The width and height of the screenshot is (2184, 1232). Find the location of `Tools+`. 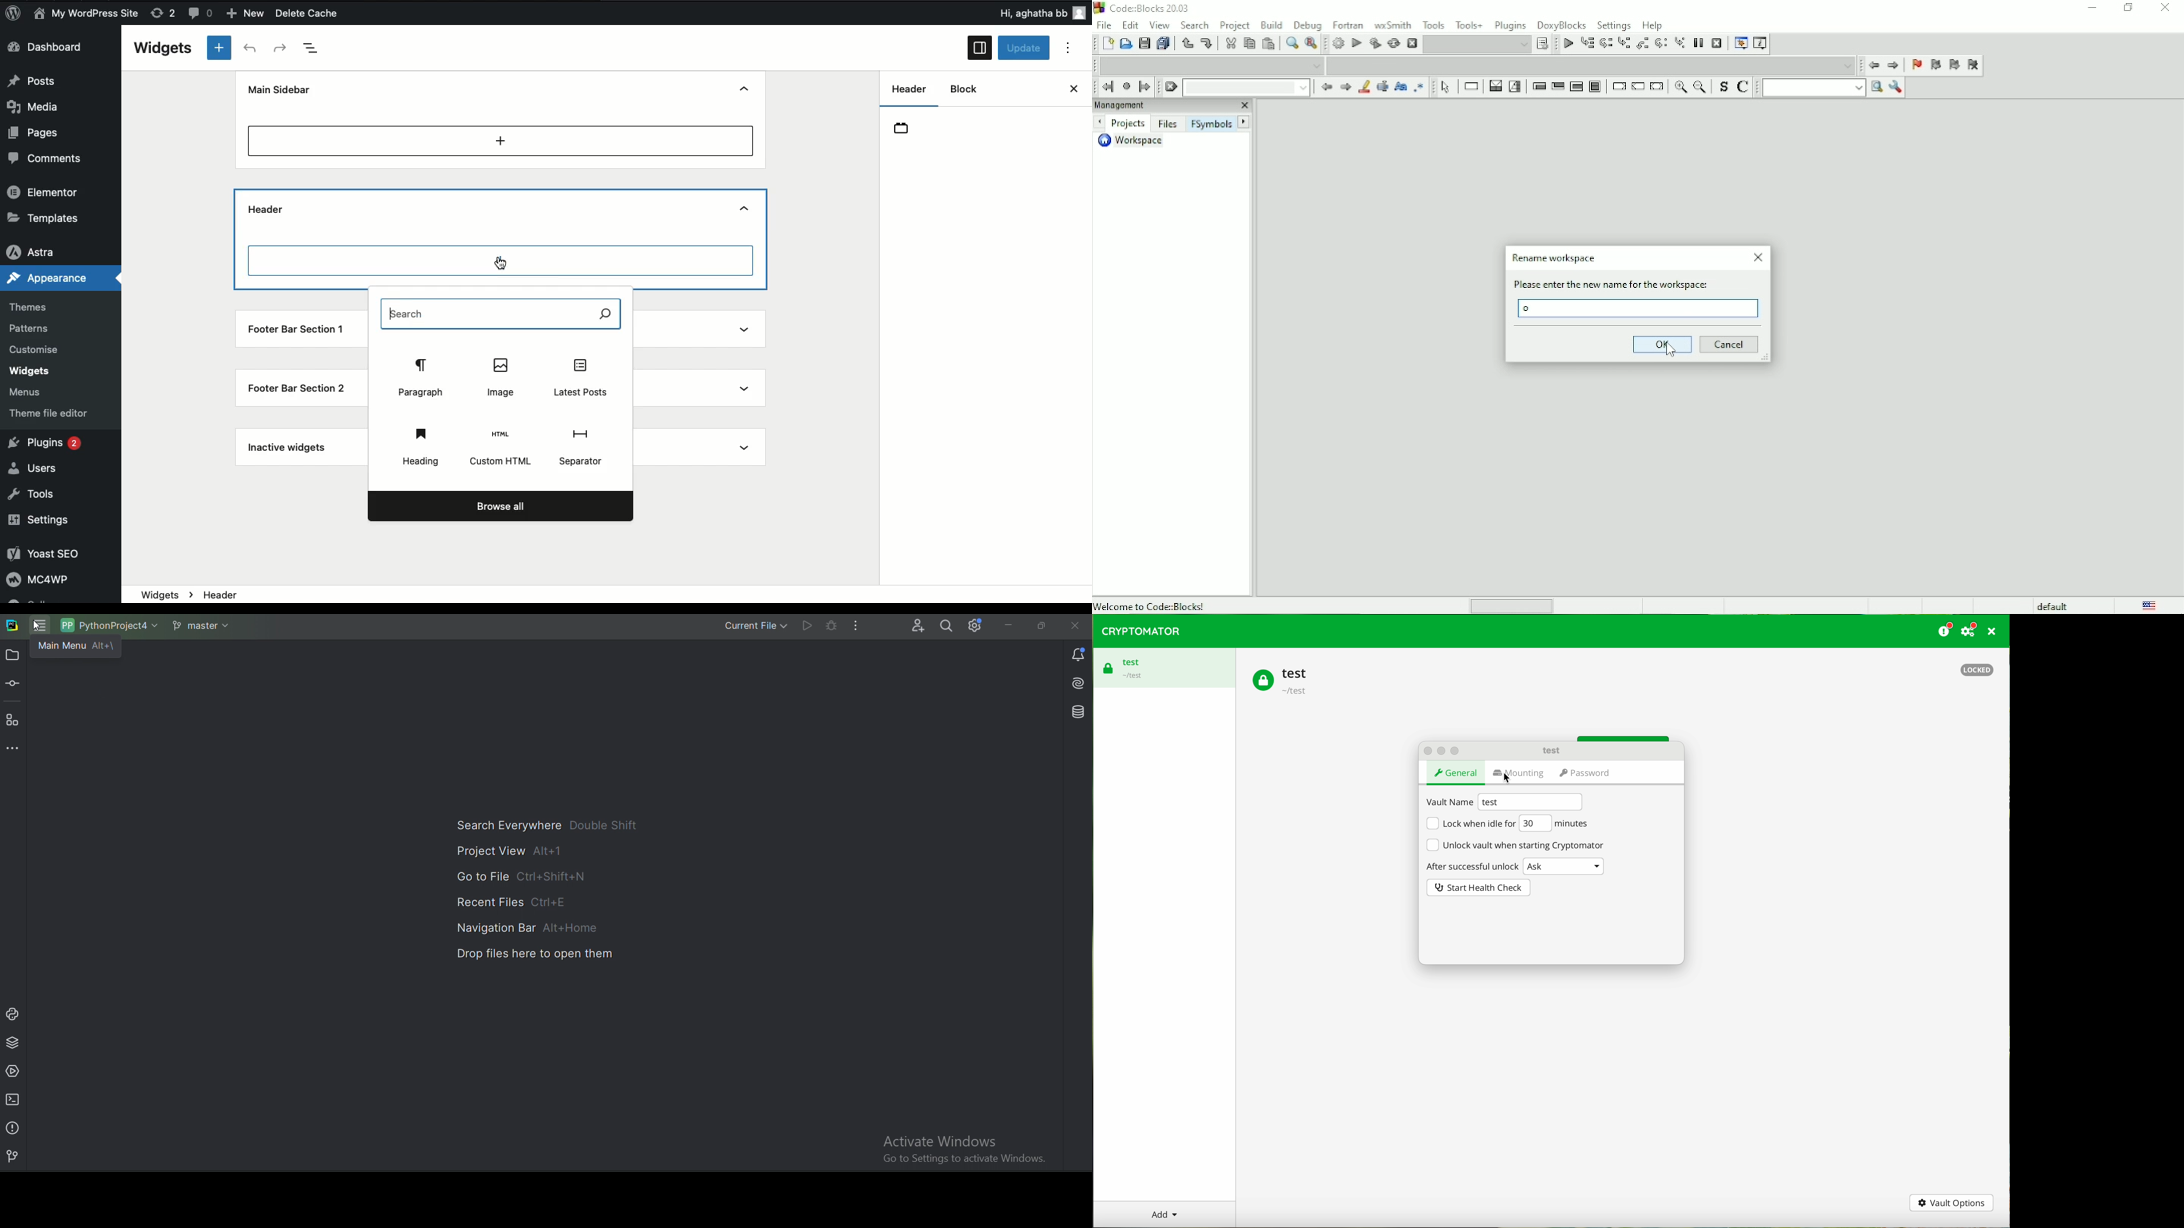

Tools+ is located at coordinates (1470, 24).